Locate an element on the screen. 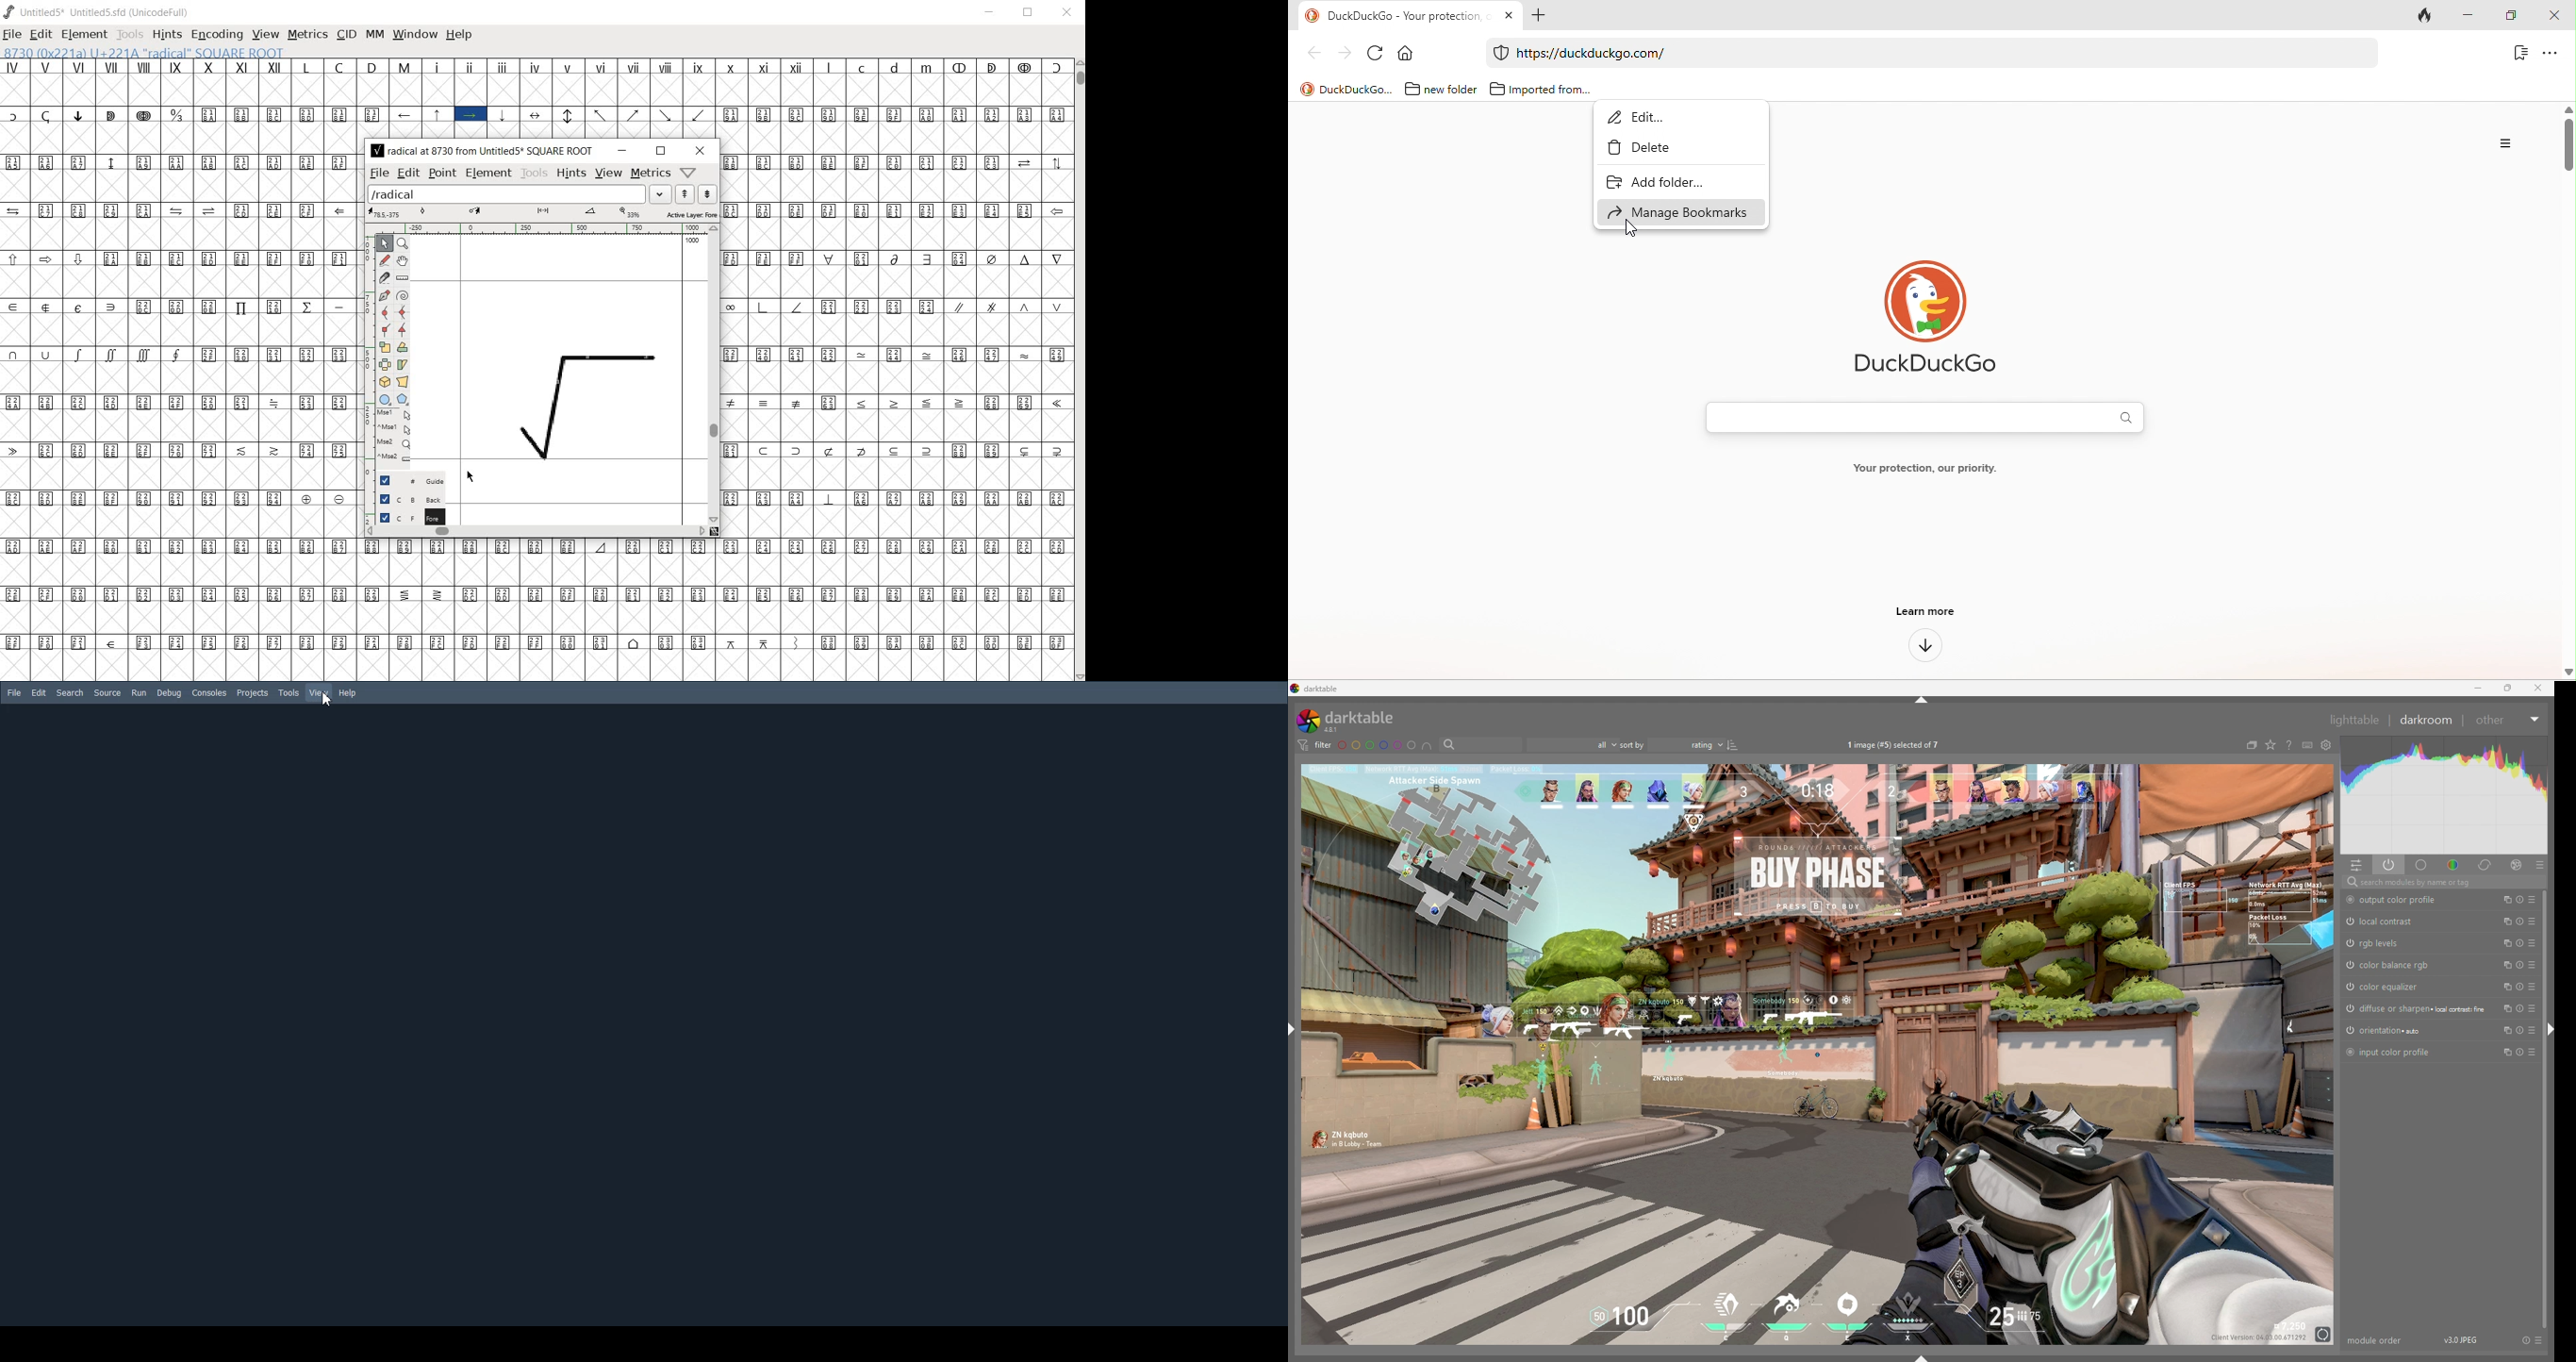 This screenshot has width=2576, height=1372. heat graph is located at coordinates (2445, 795).